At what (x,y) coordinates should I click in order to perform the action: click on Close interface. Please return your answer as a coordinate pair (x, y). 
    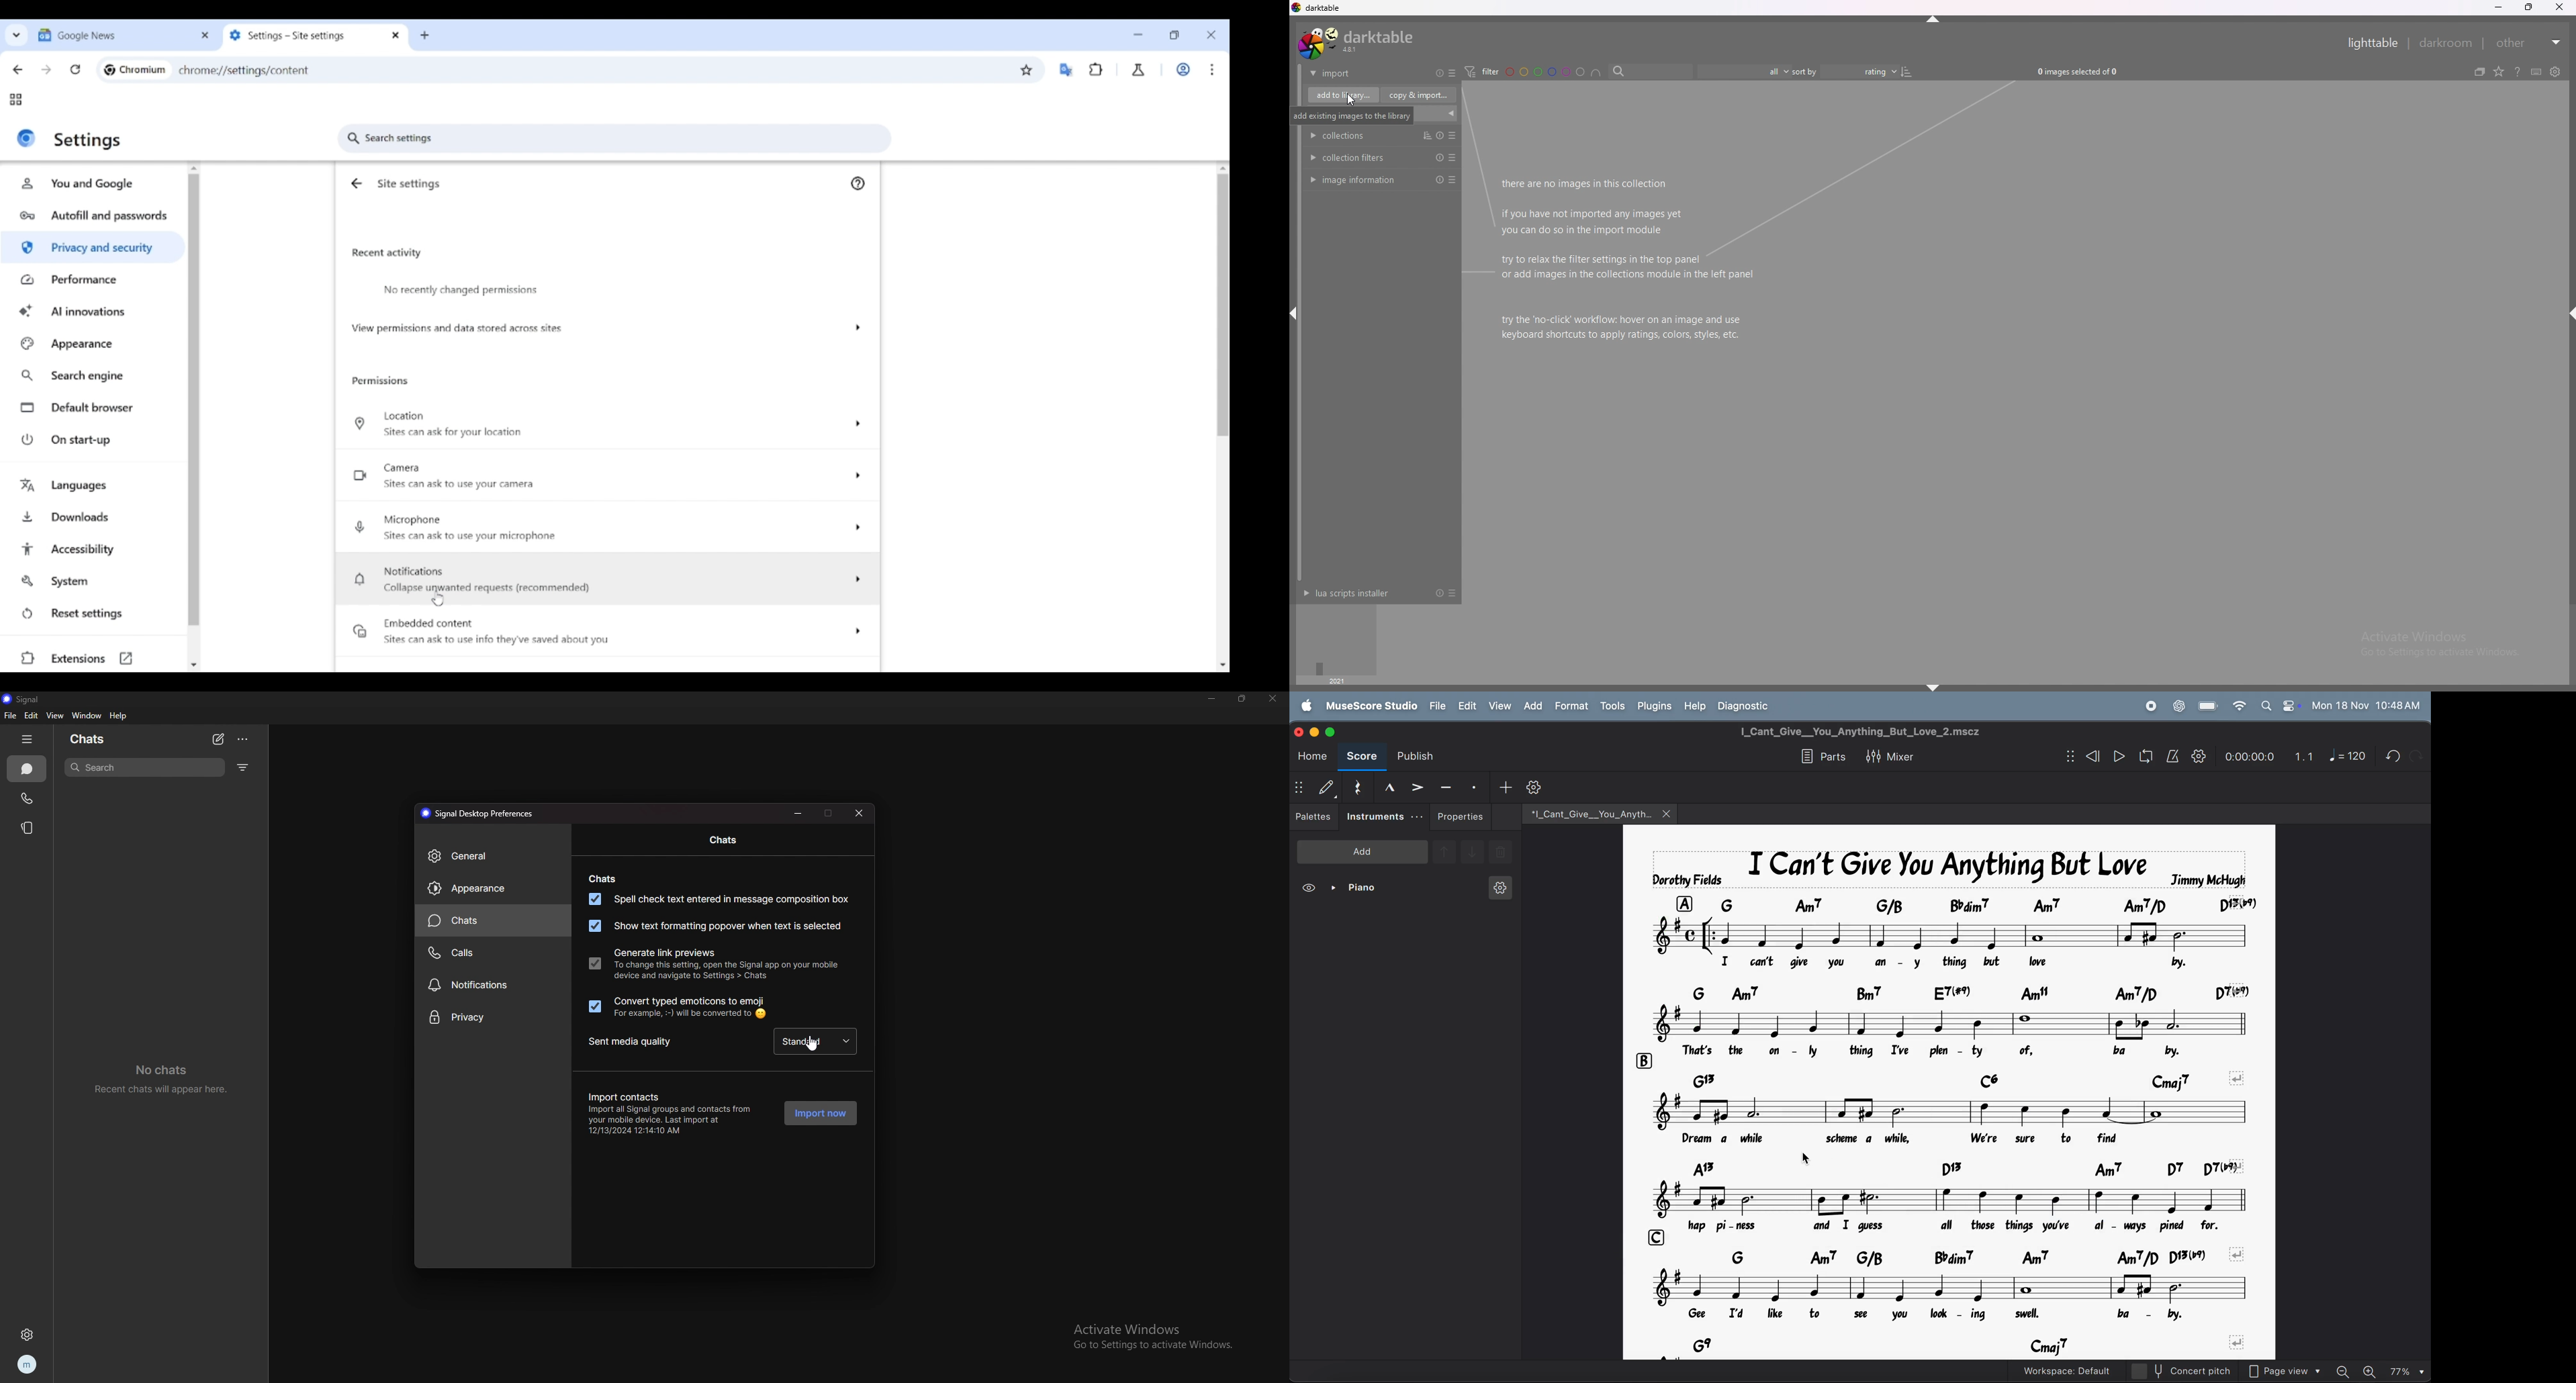
    Looking at the image, I should click on (1211, 35).